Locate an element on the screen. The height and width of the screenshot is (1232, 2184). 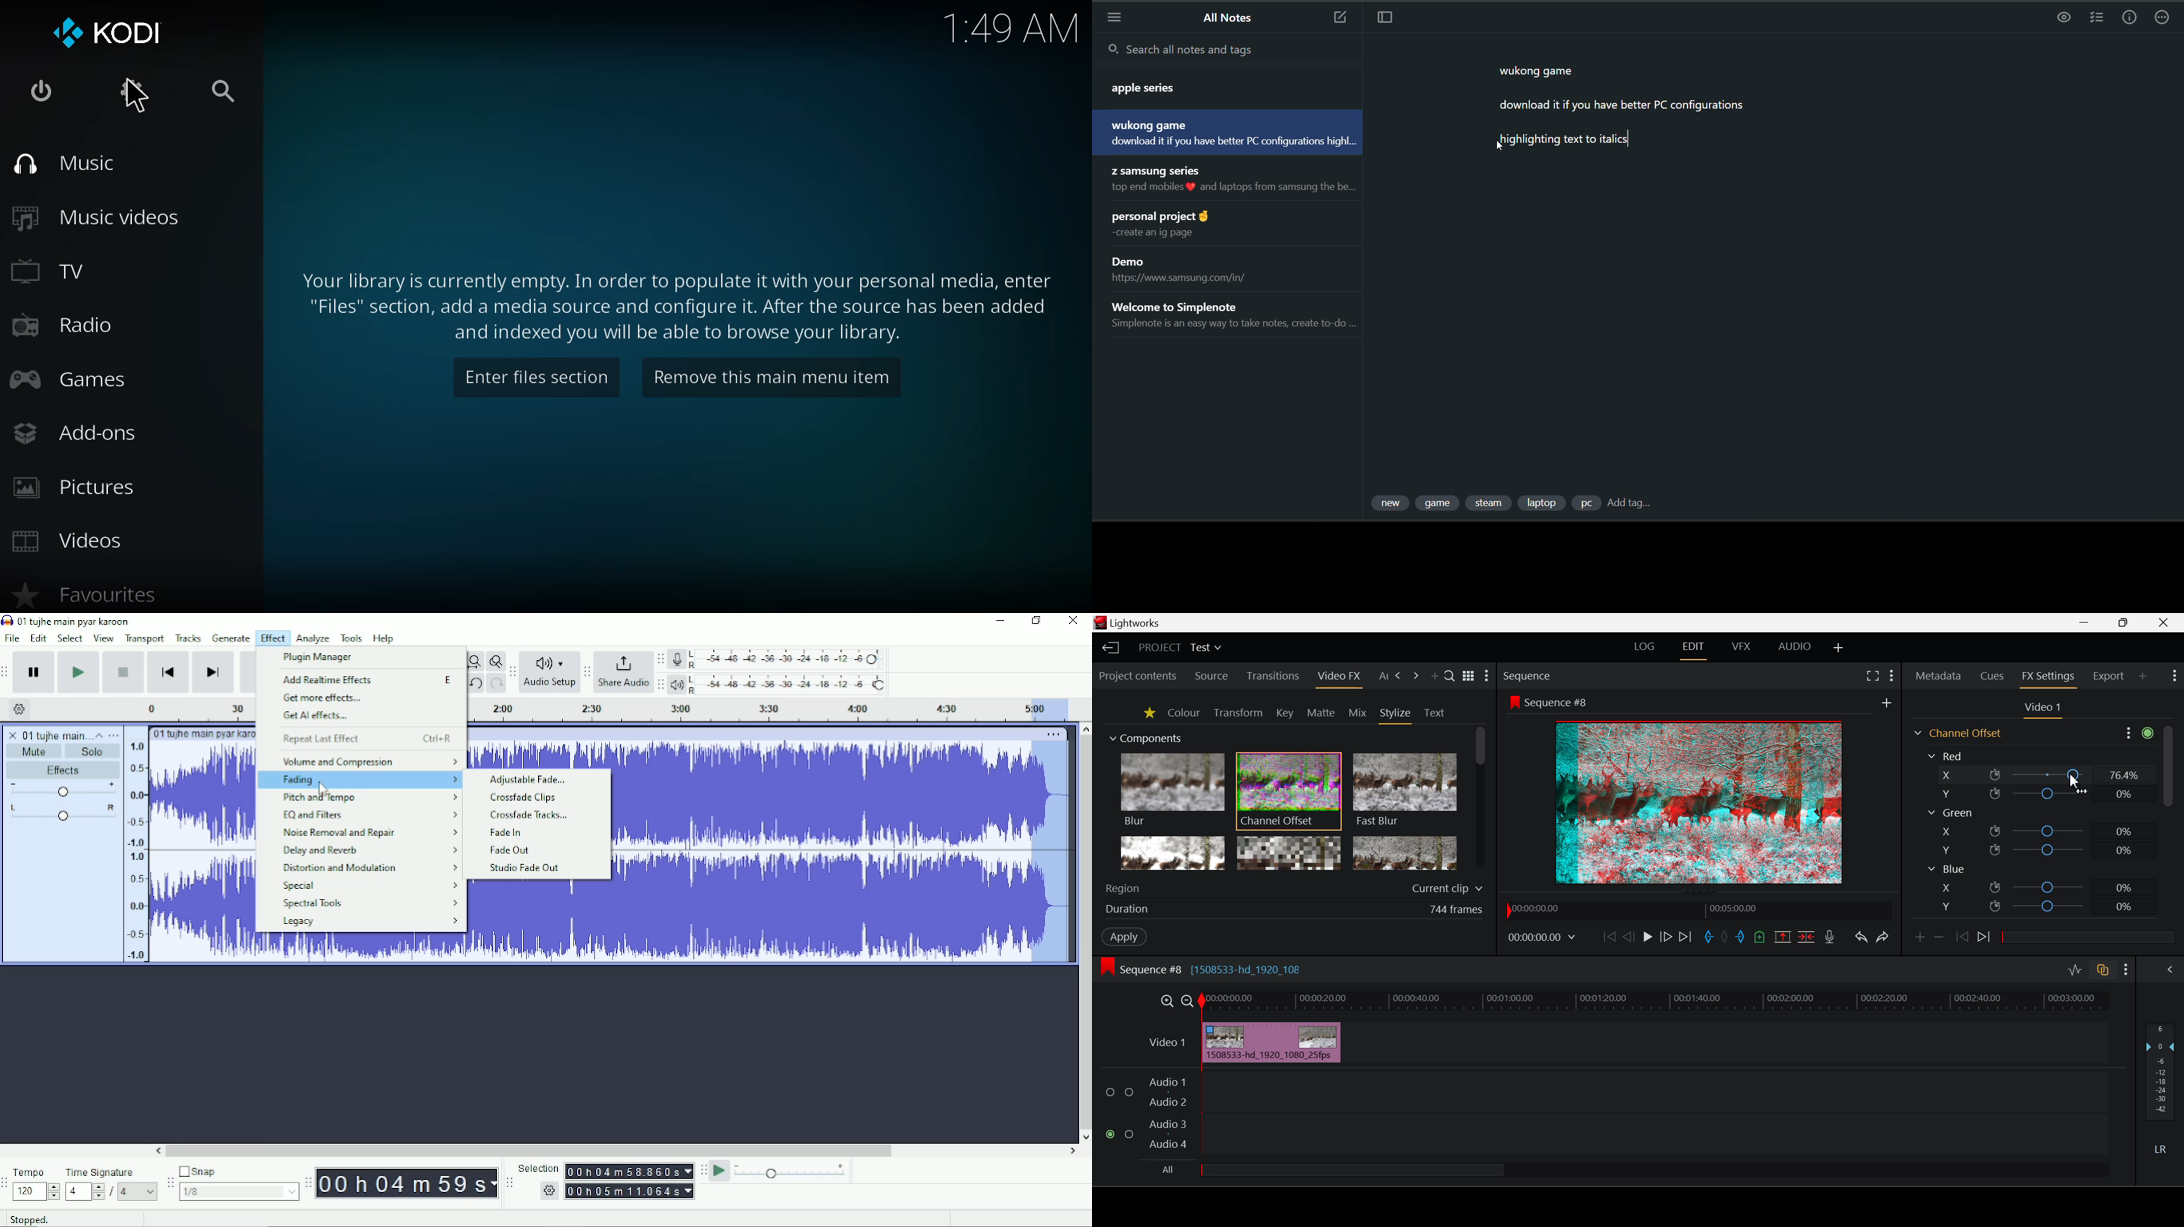
Channel Offset is located at coordinates (1956, 733).